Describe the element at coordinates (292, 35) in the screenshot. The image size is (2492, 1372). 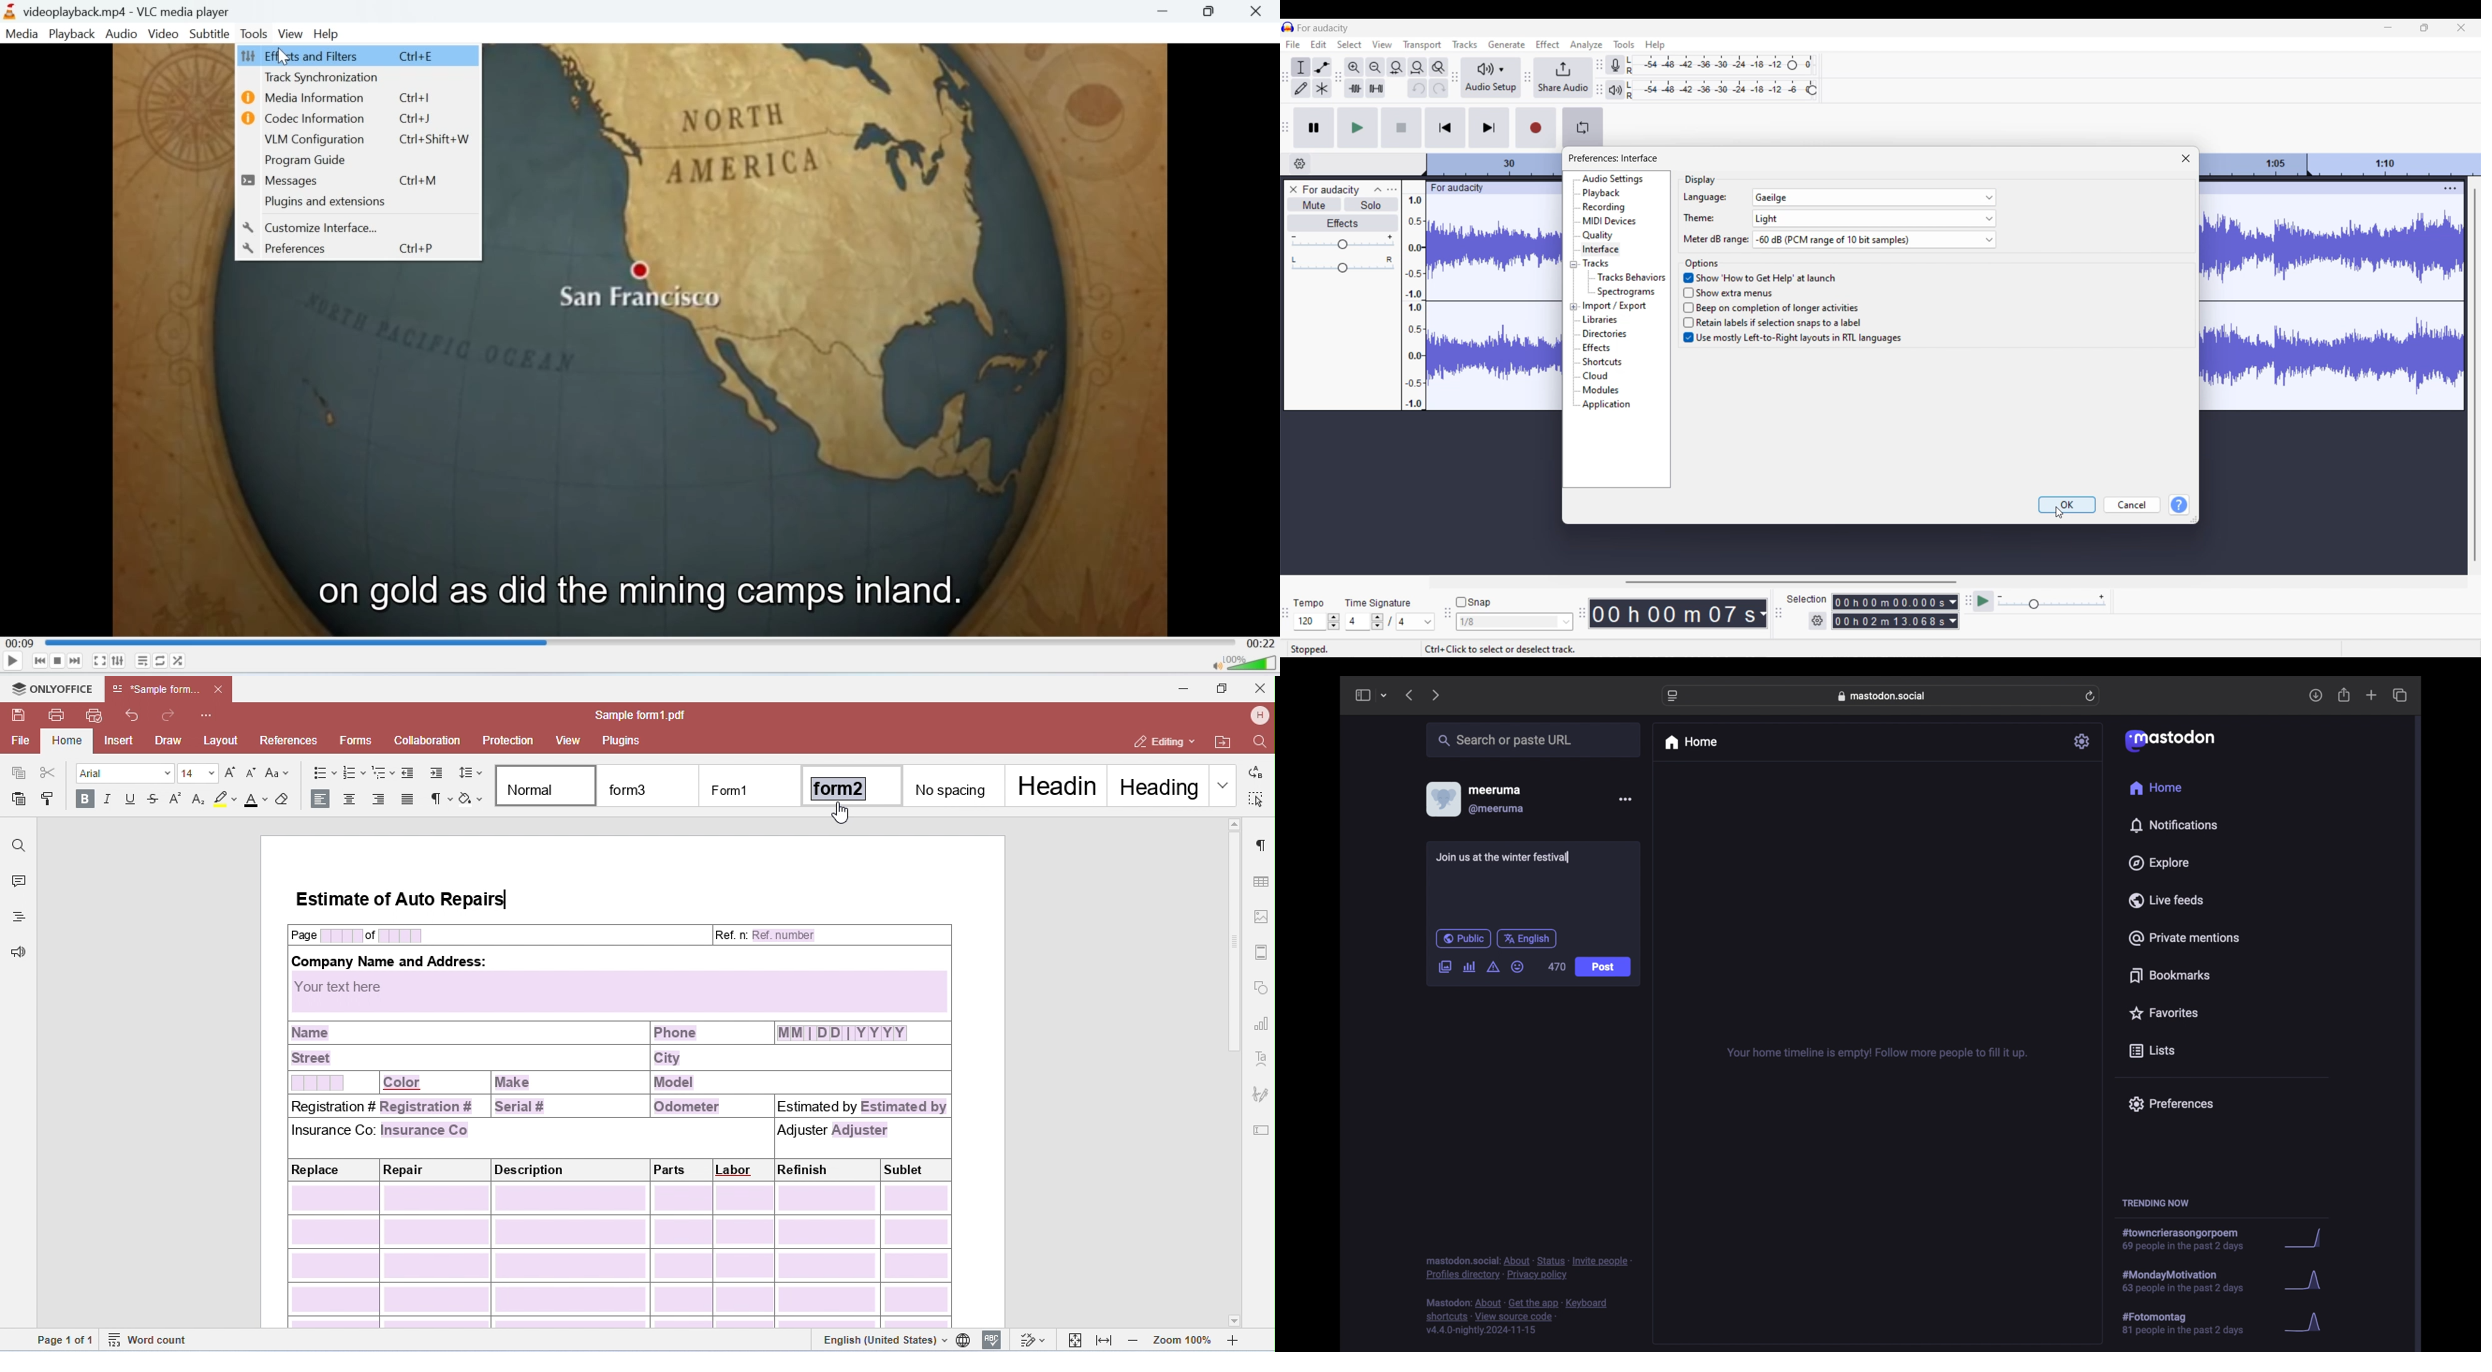
I see `View` at that location.